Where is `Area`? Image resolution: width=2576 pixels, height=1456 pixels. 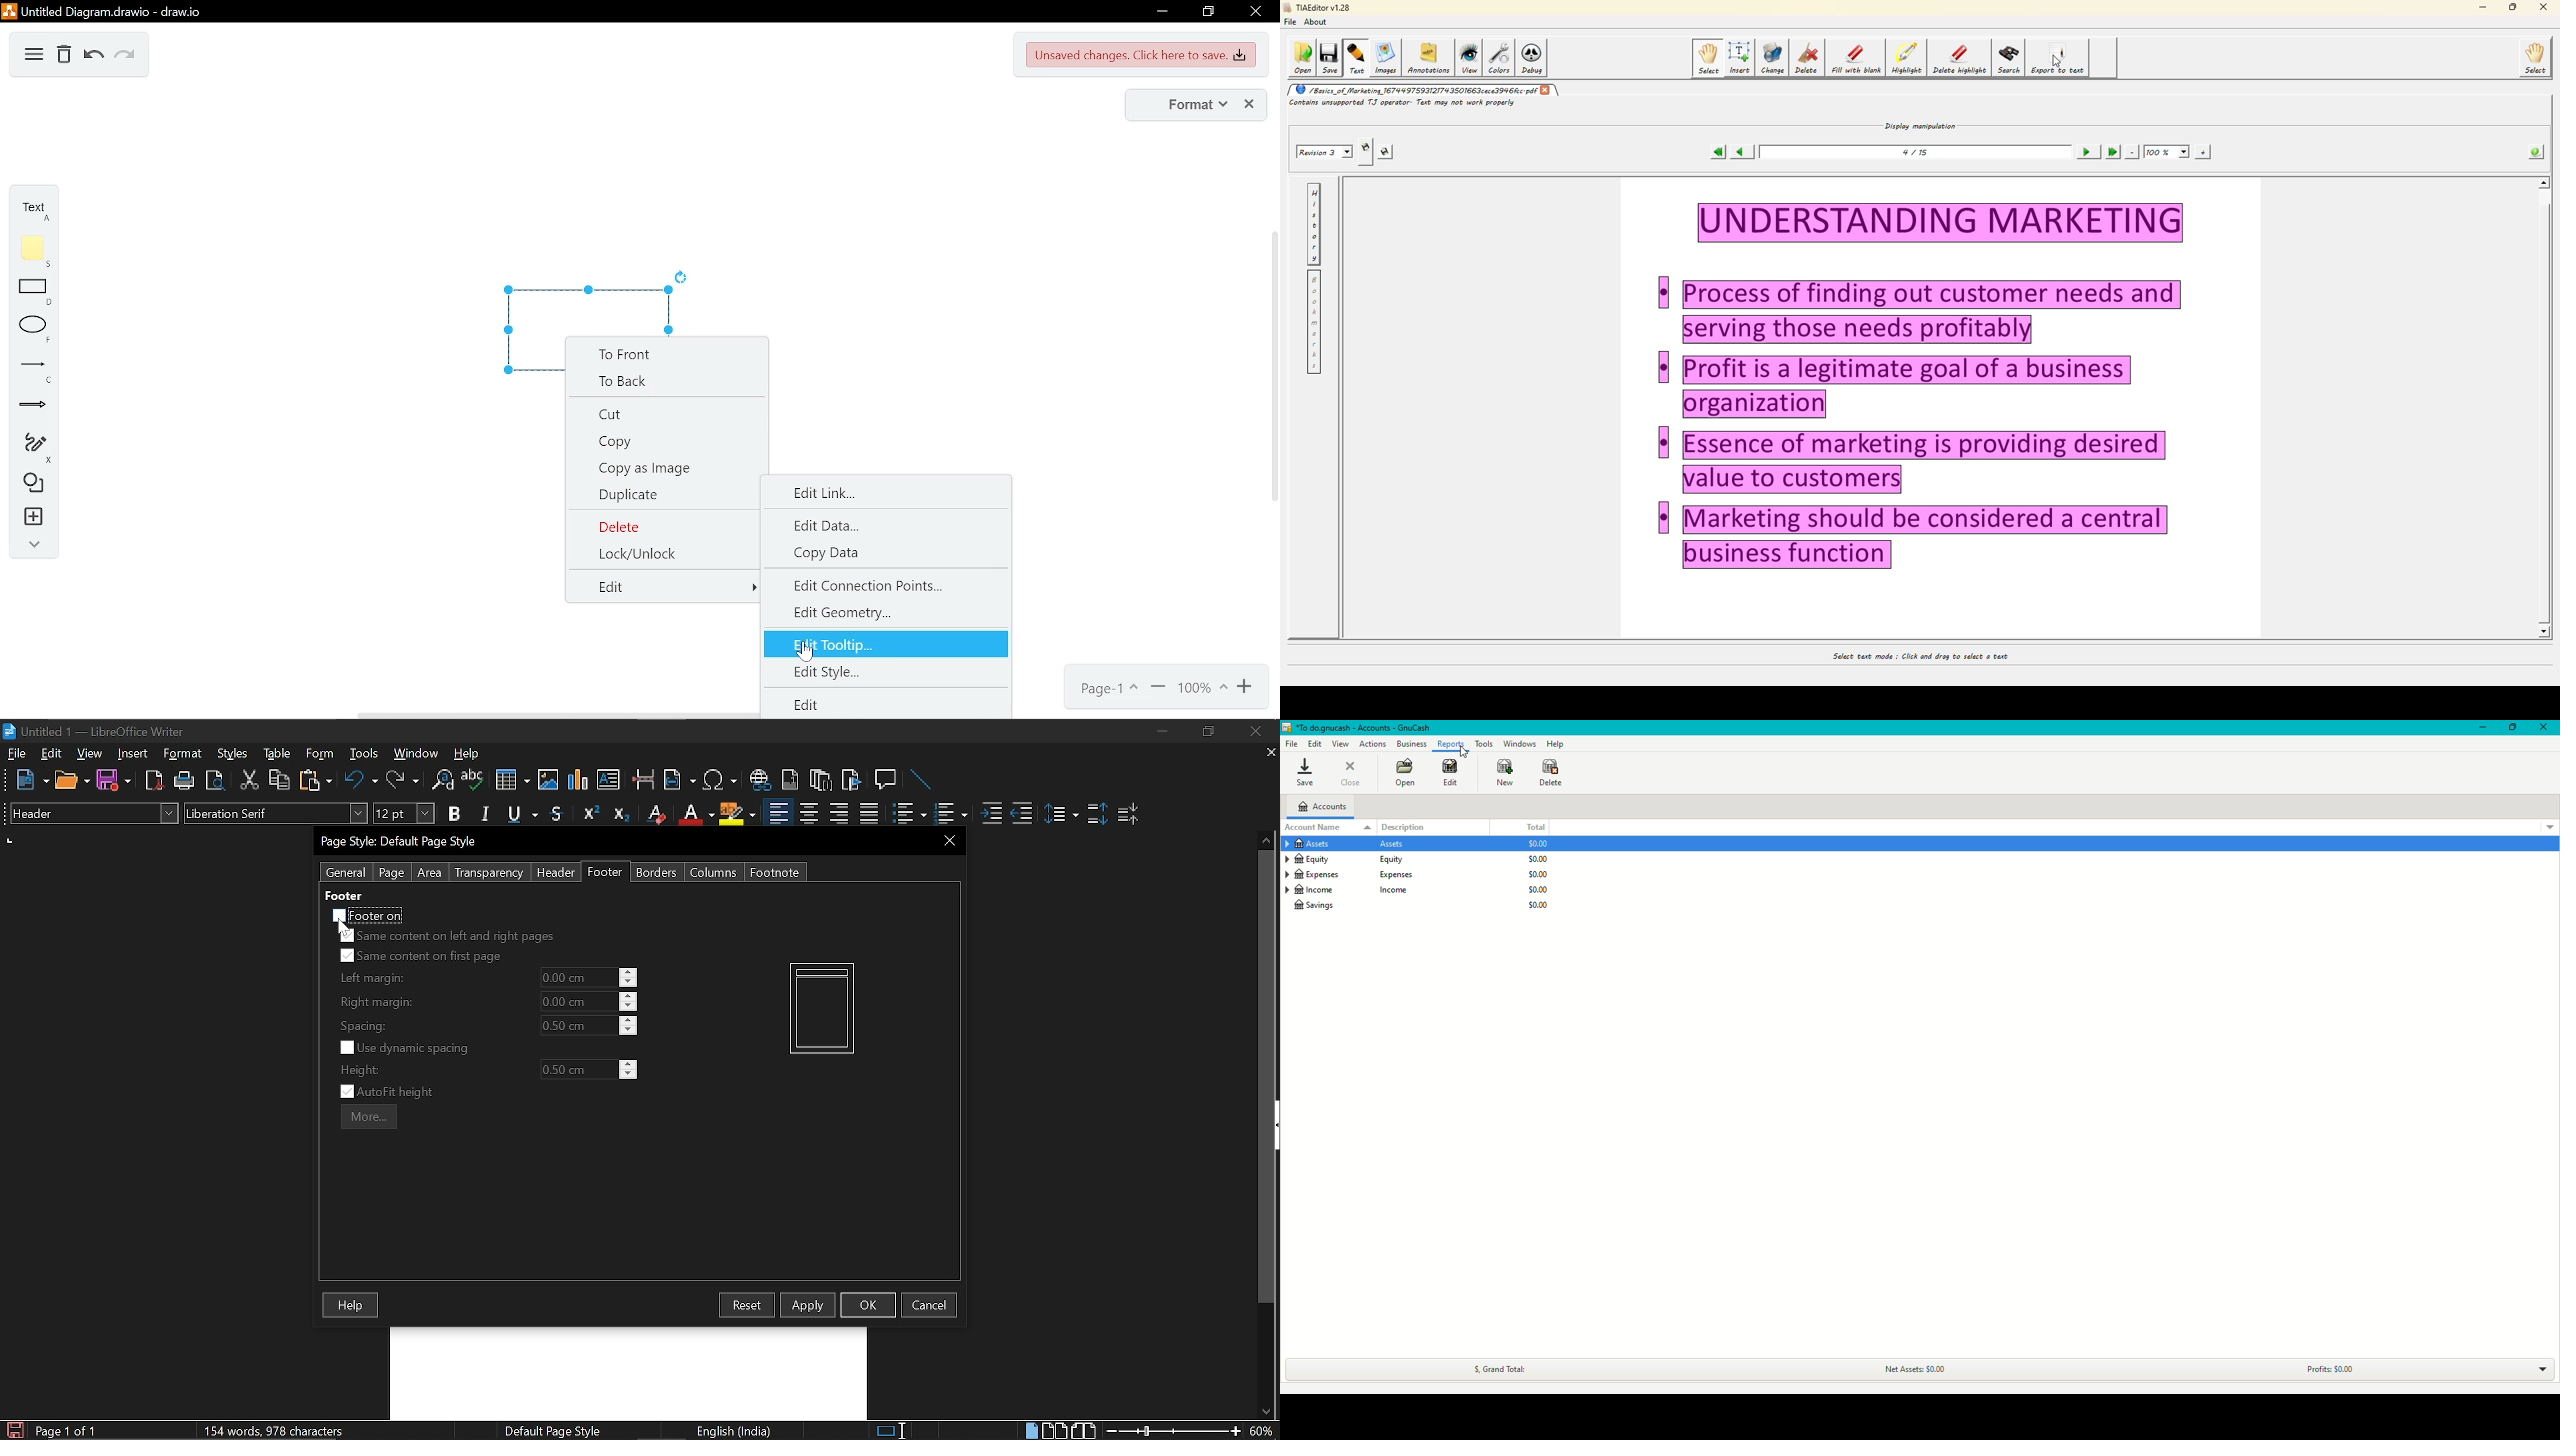
Area is located at coordinates (430, 873).